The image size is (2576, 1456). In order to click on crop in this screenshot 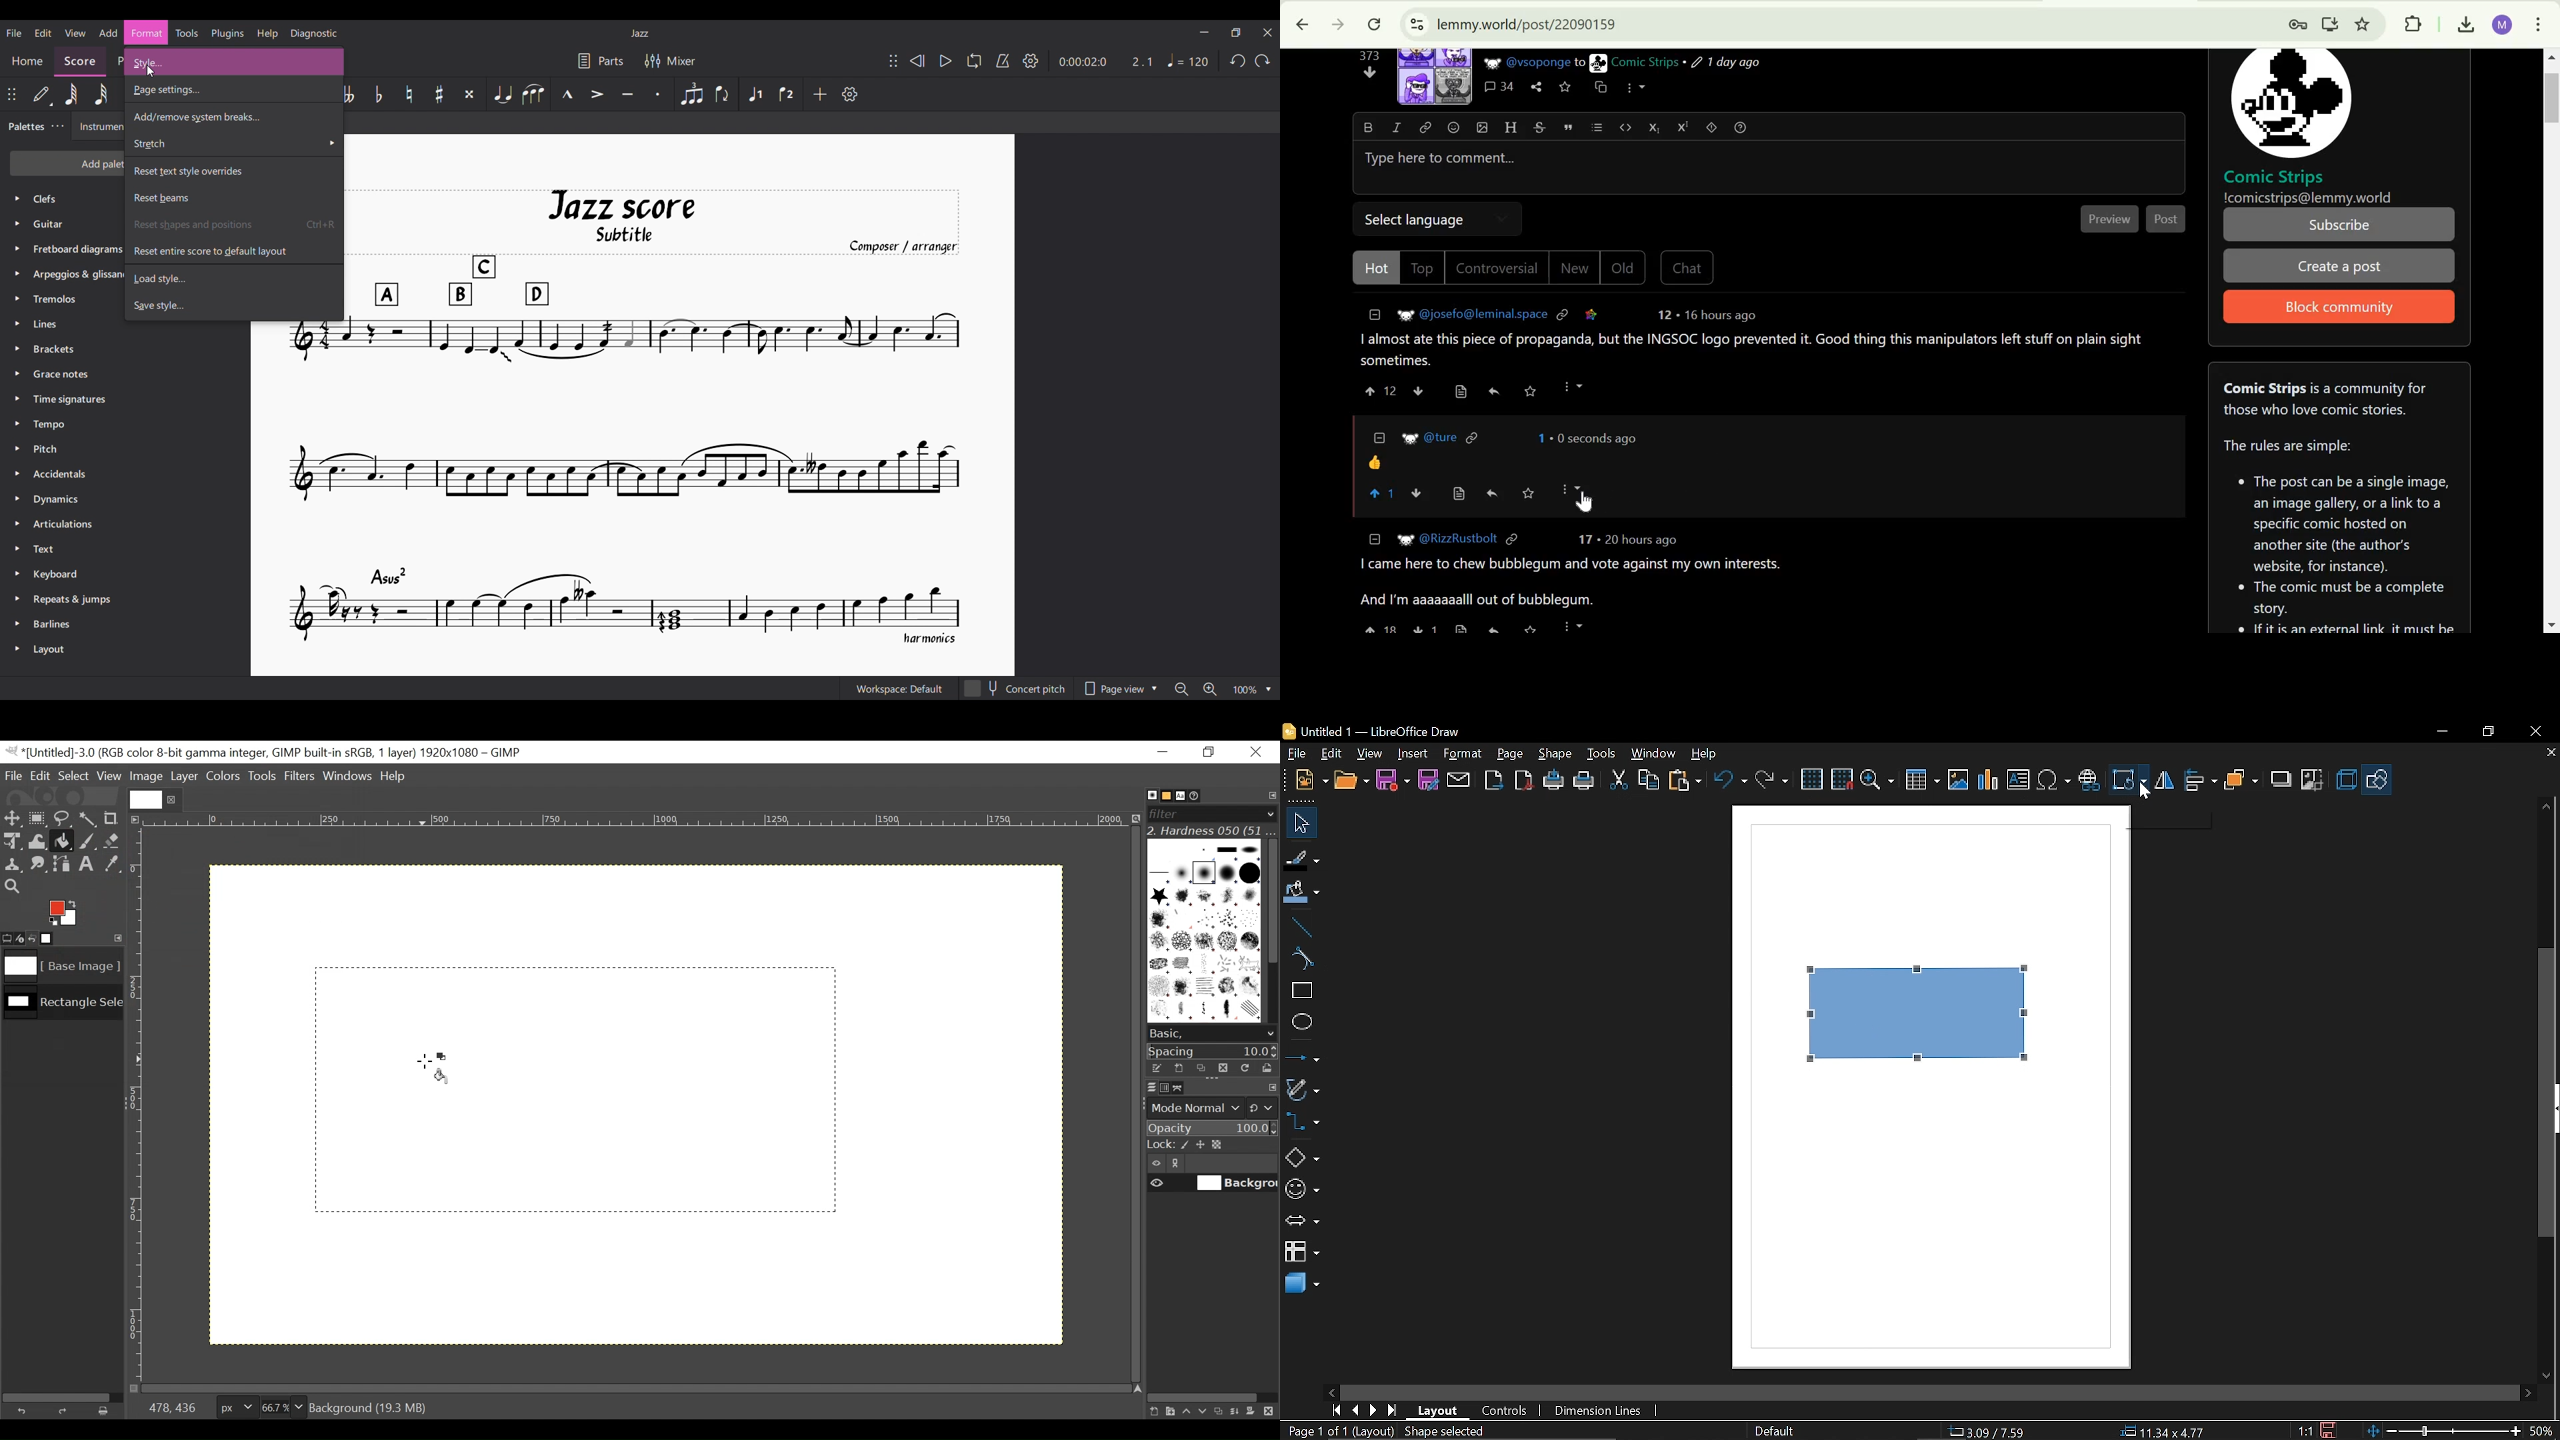, I will do `click(2313, 778)`.